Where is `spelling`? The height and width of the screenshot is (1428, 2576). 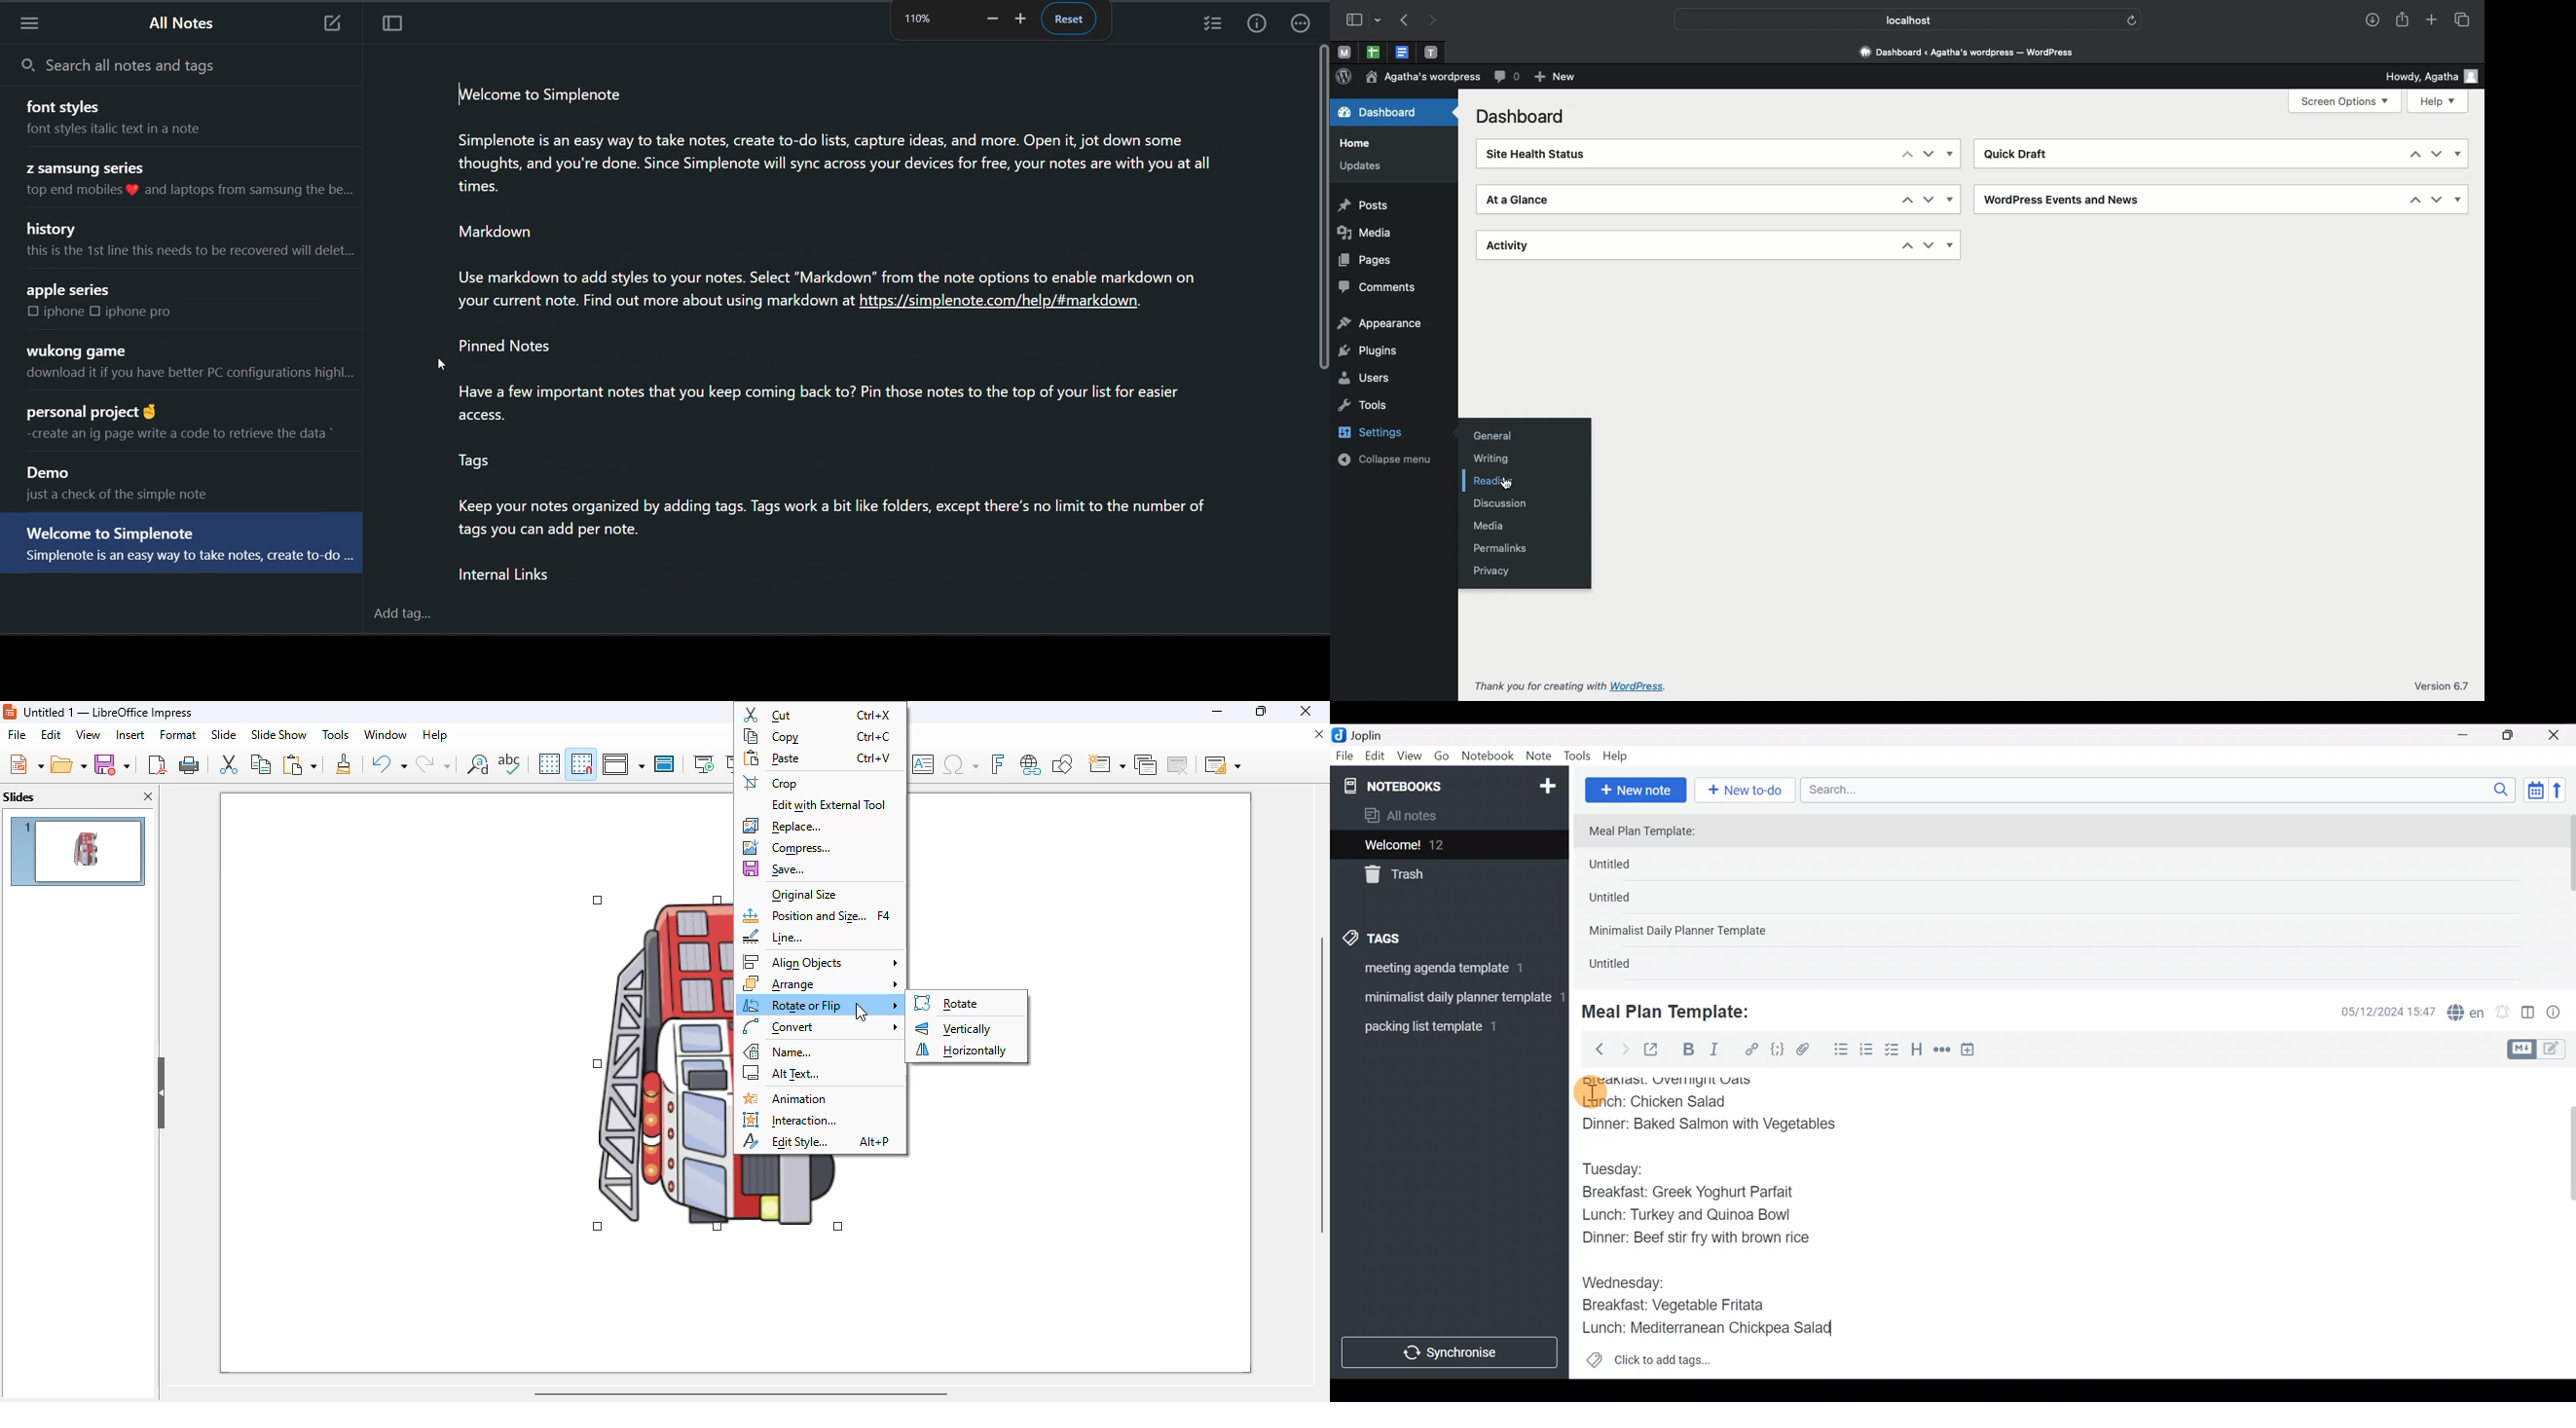 spelling is located at coordinates (510, 764).